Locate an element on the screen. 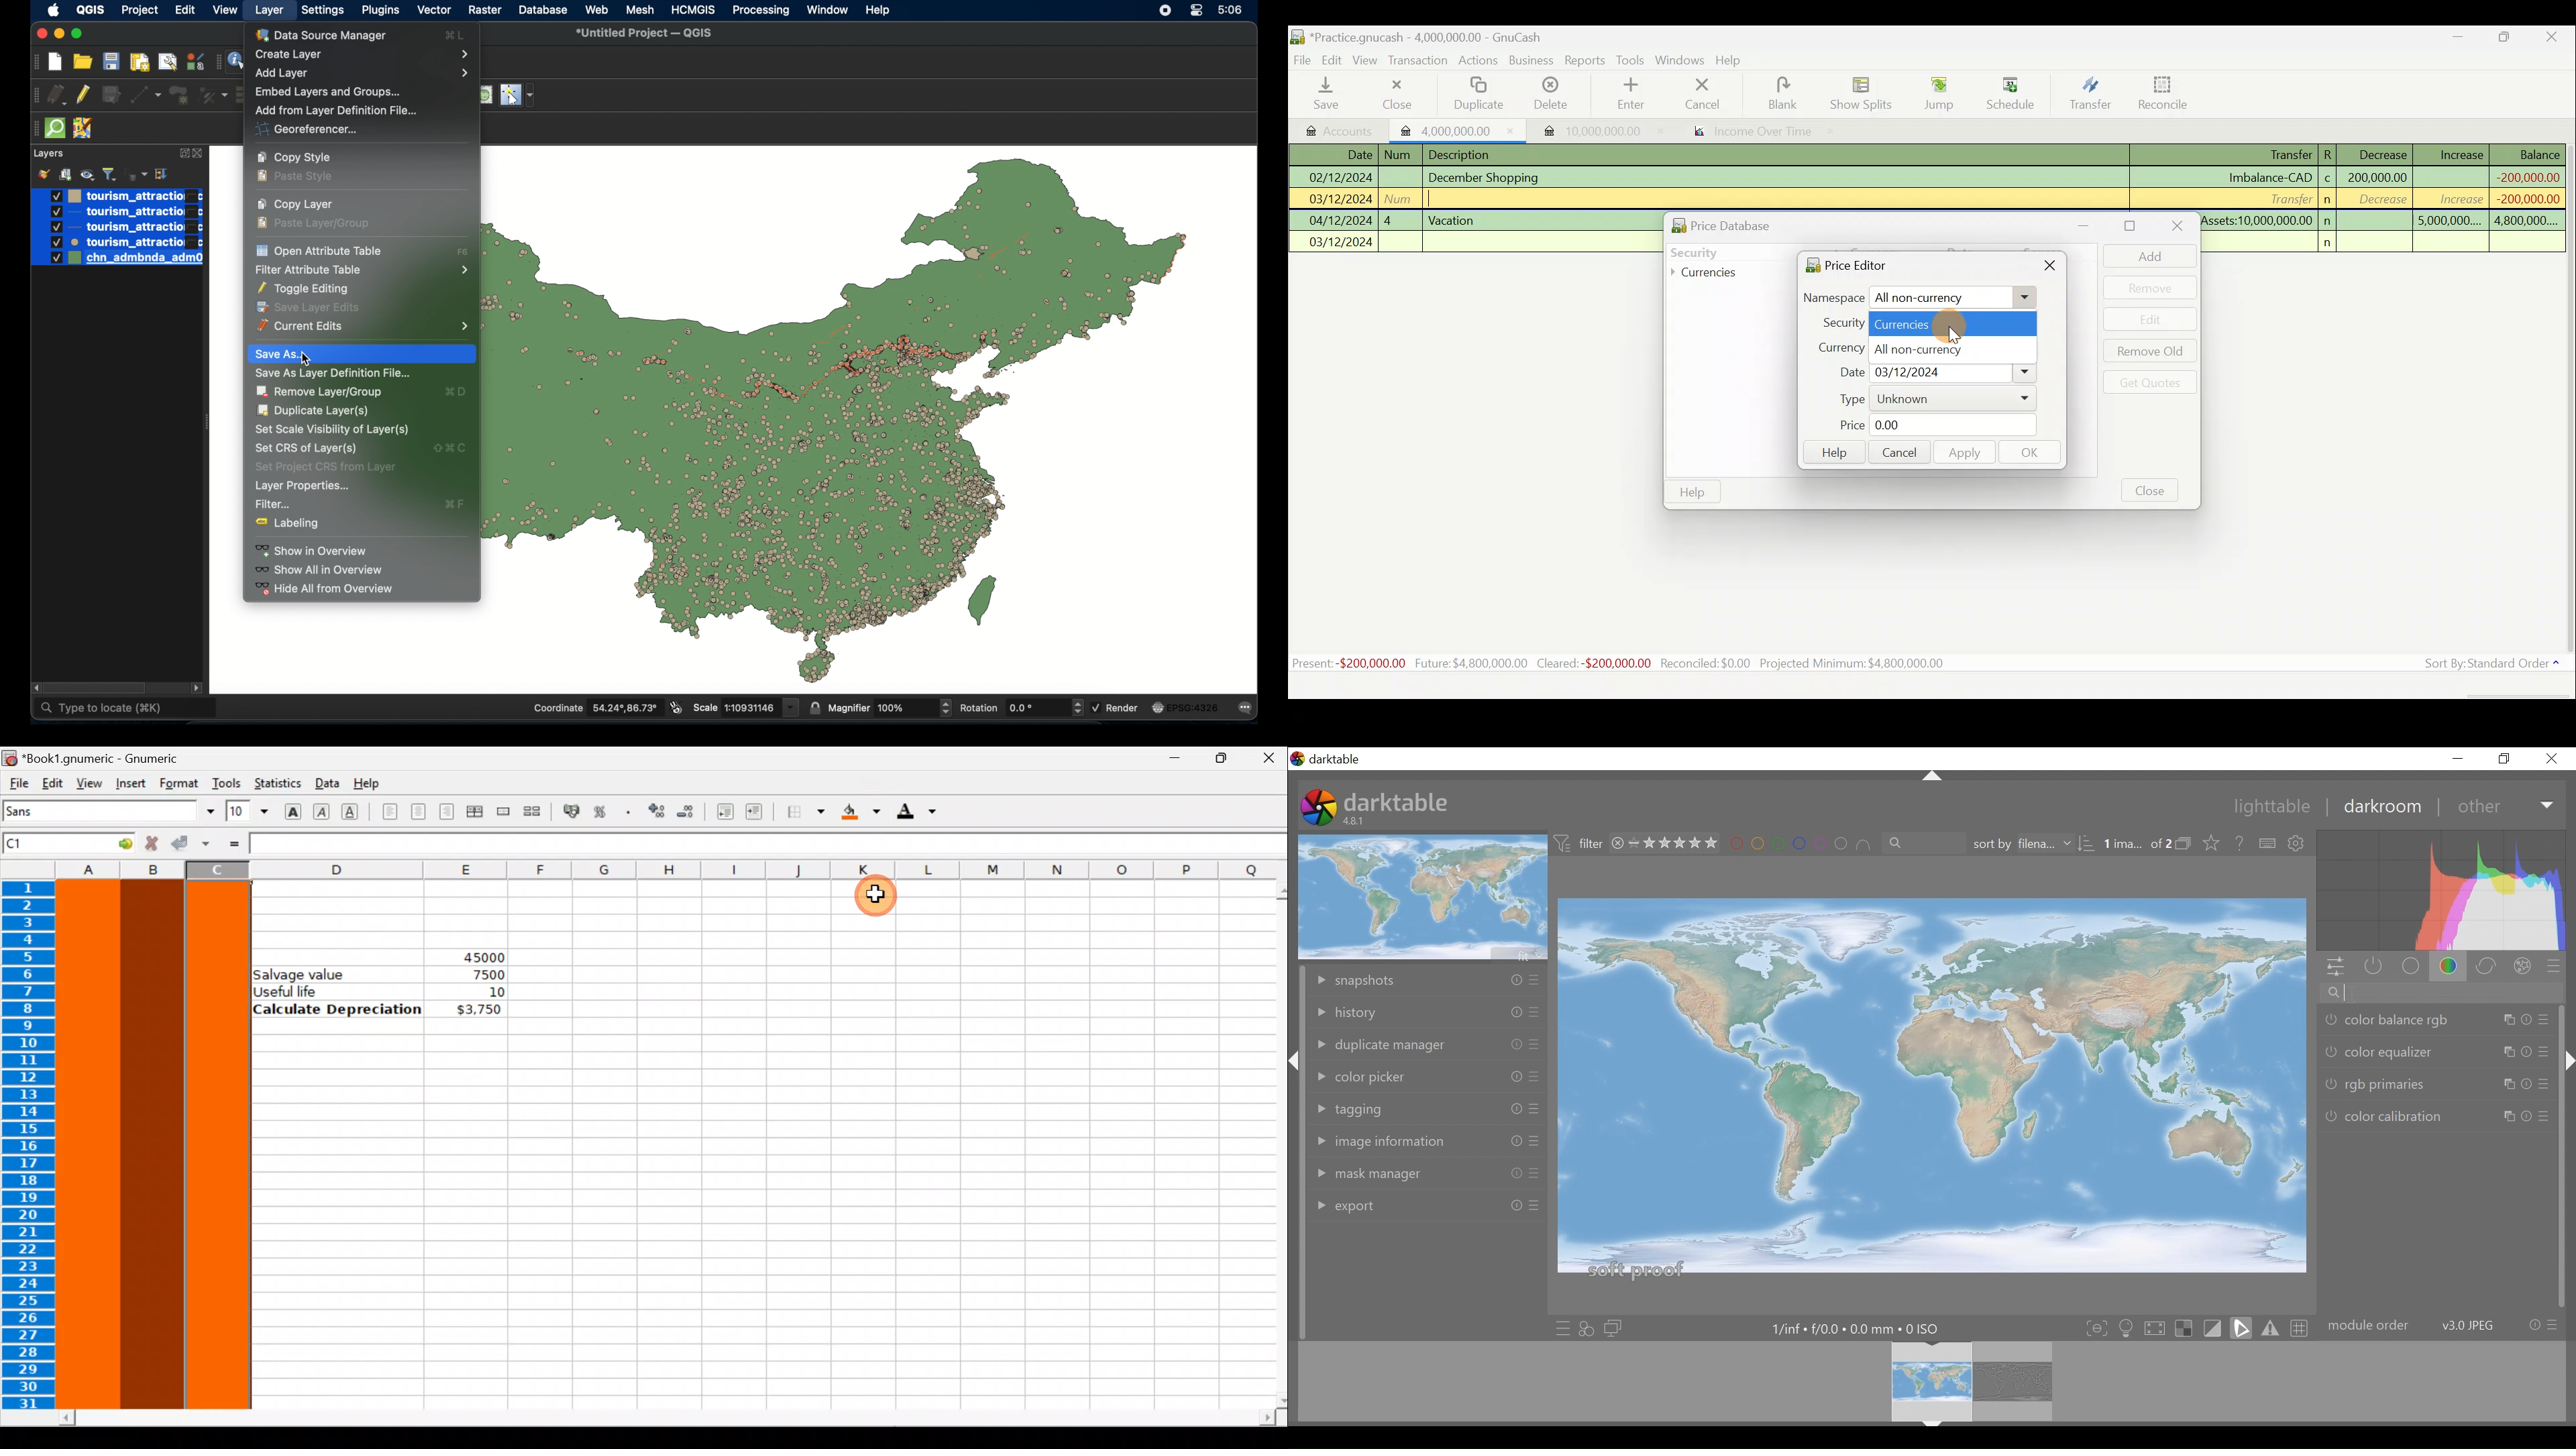 The height and width of the screenshot is (1456, 2576). Align left is located at coordinates (390, 812).